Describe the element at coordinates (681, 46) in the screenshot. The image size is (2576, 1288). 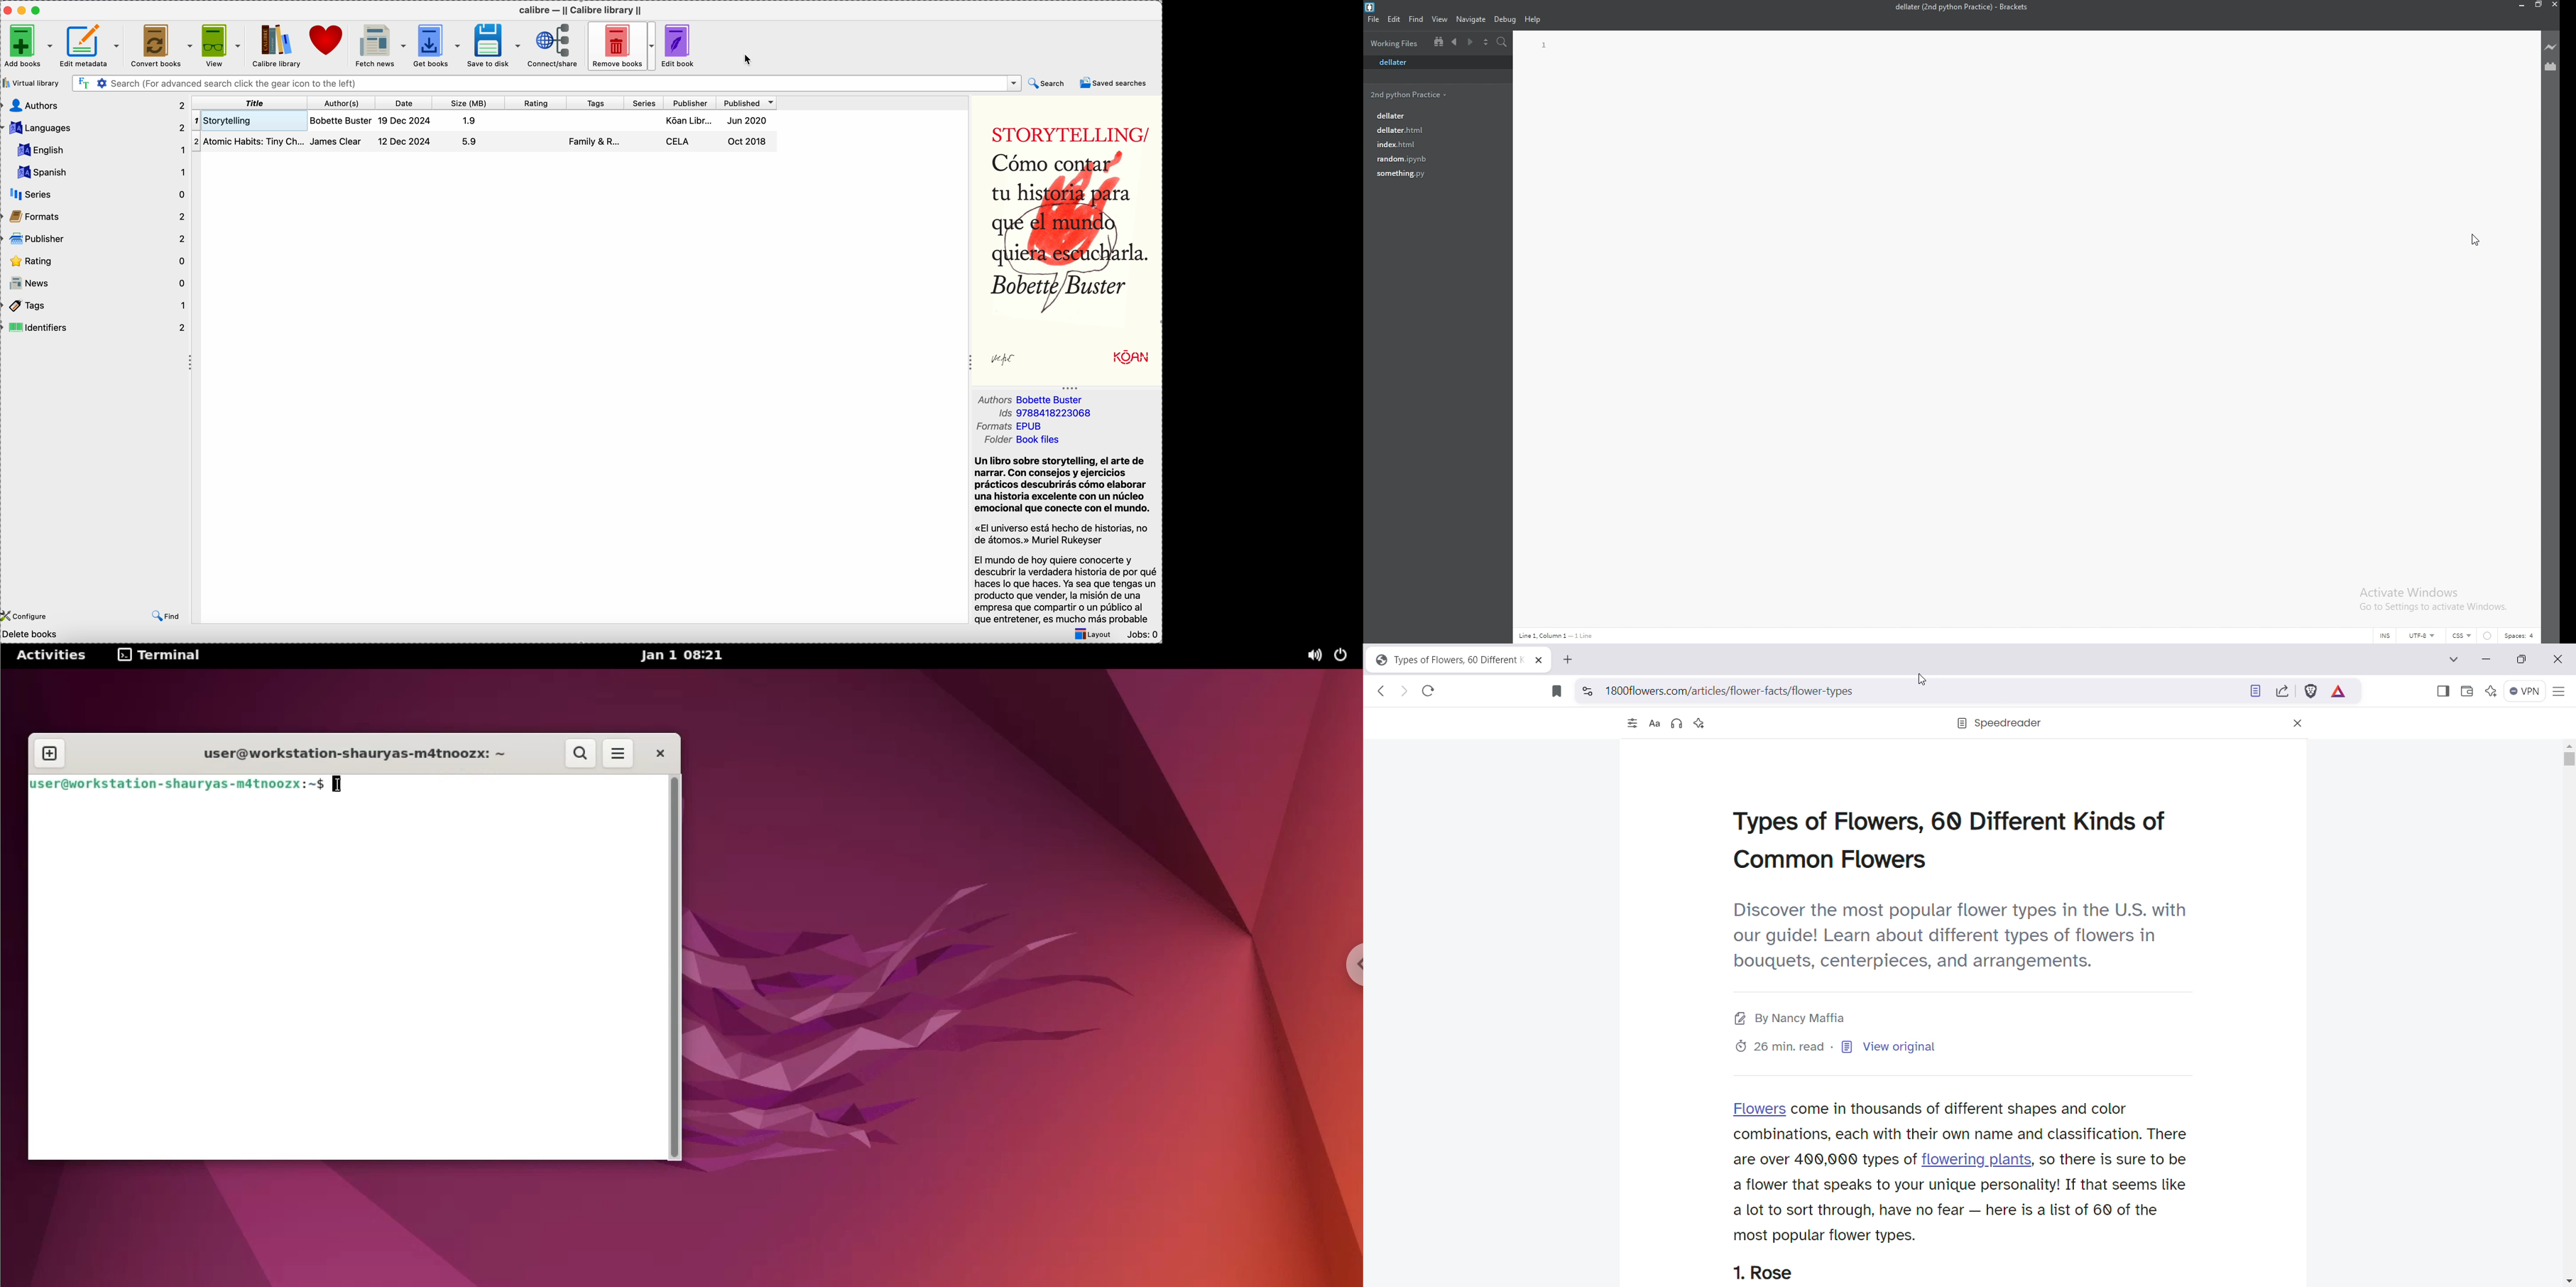
I see `edit book` at that location.